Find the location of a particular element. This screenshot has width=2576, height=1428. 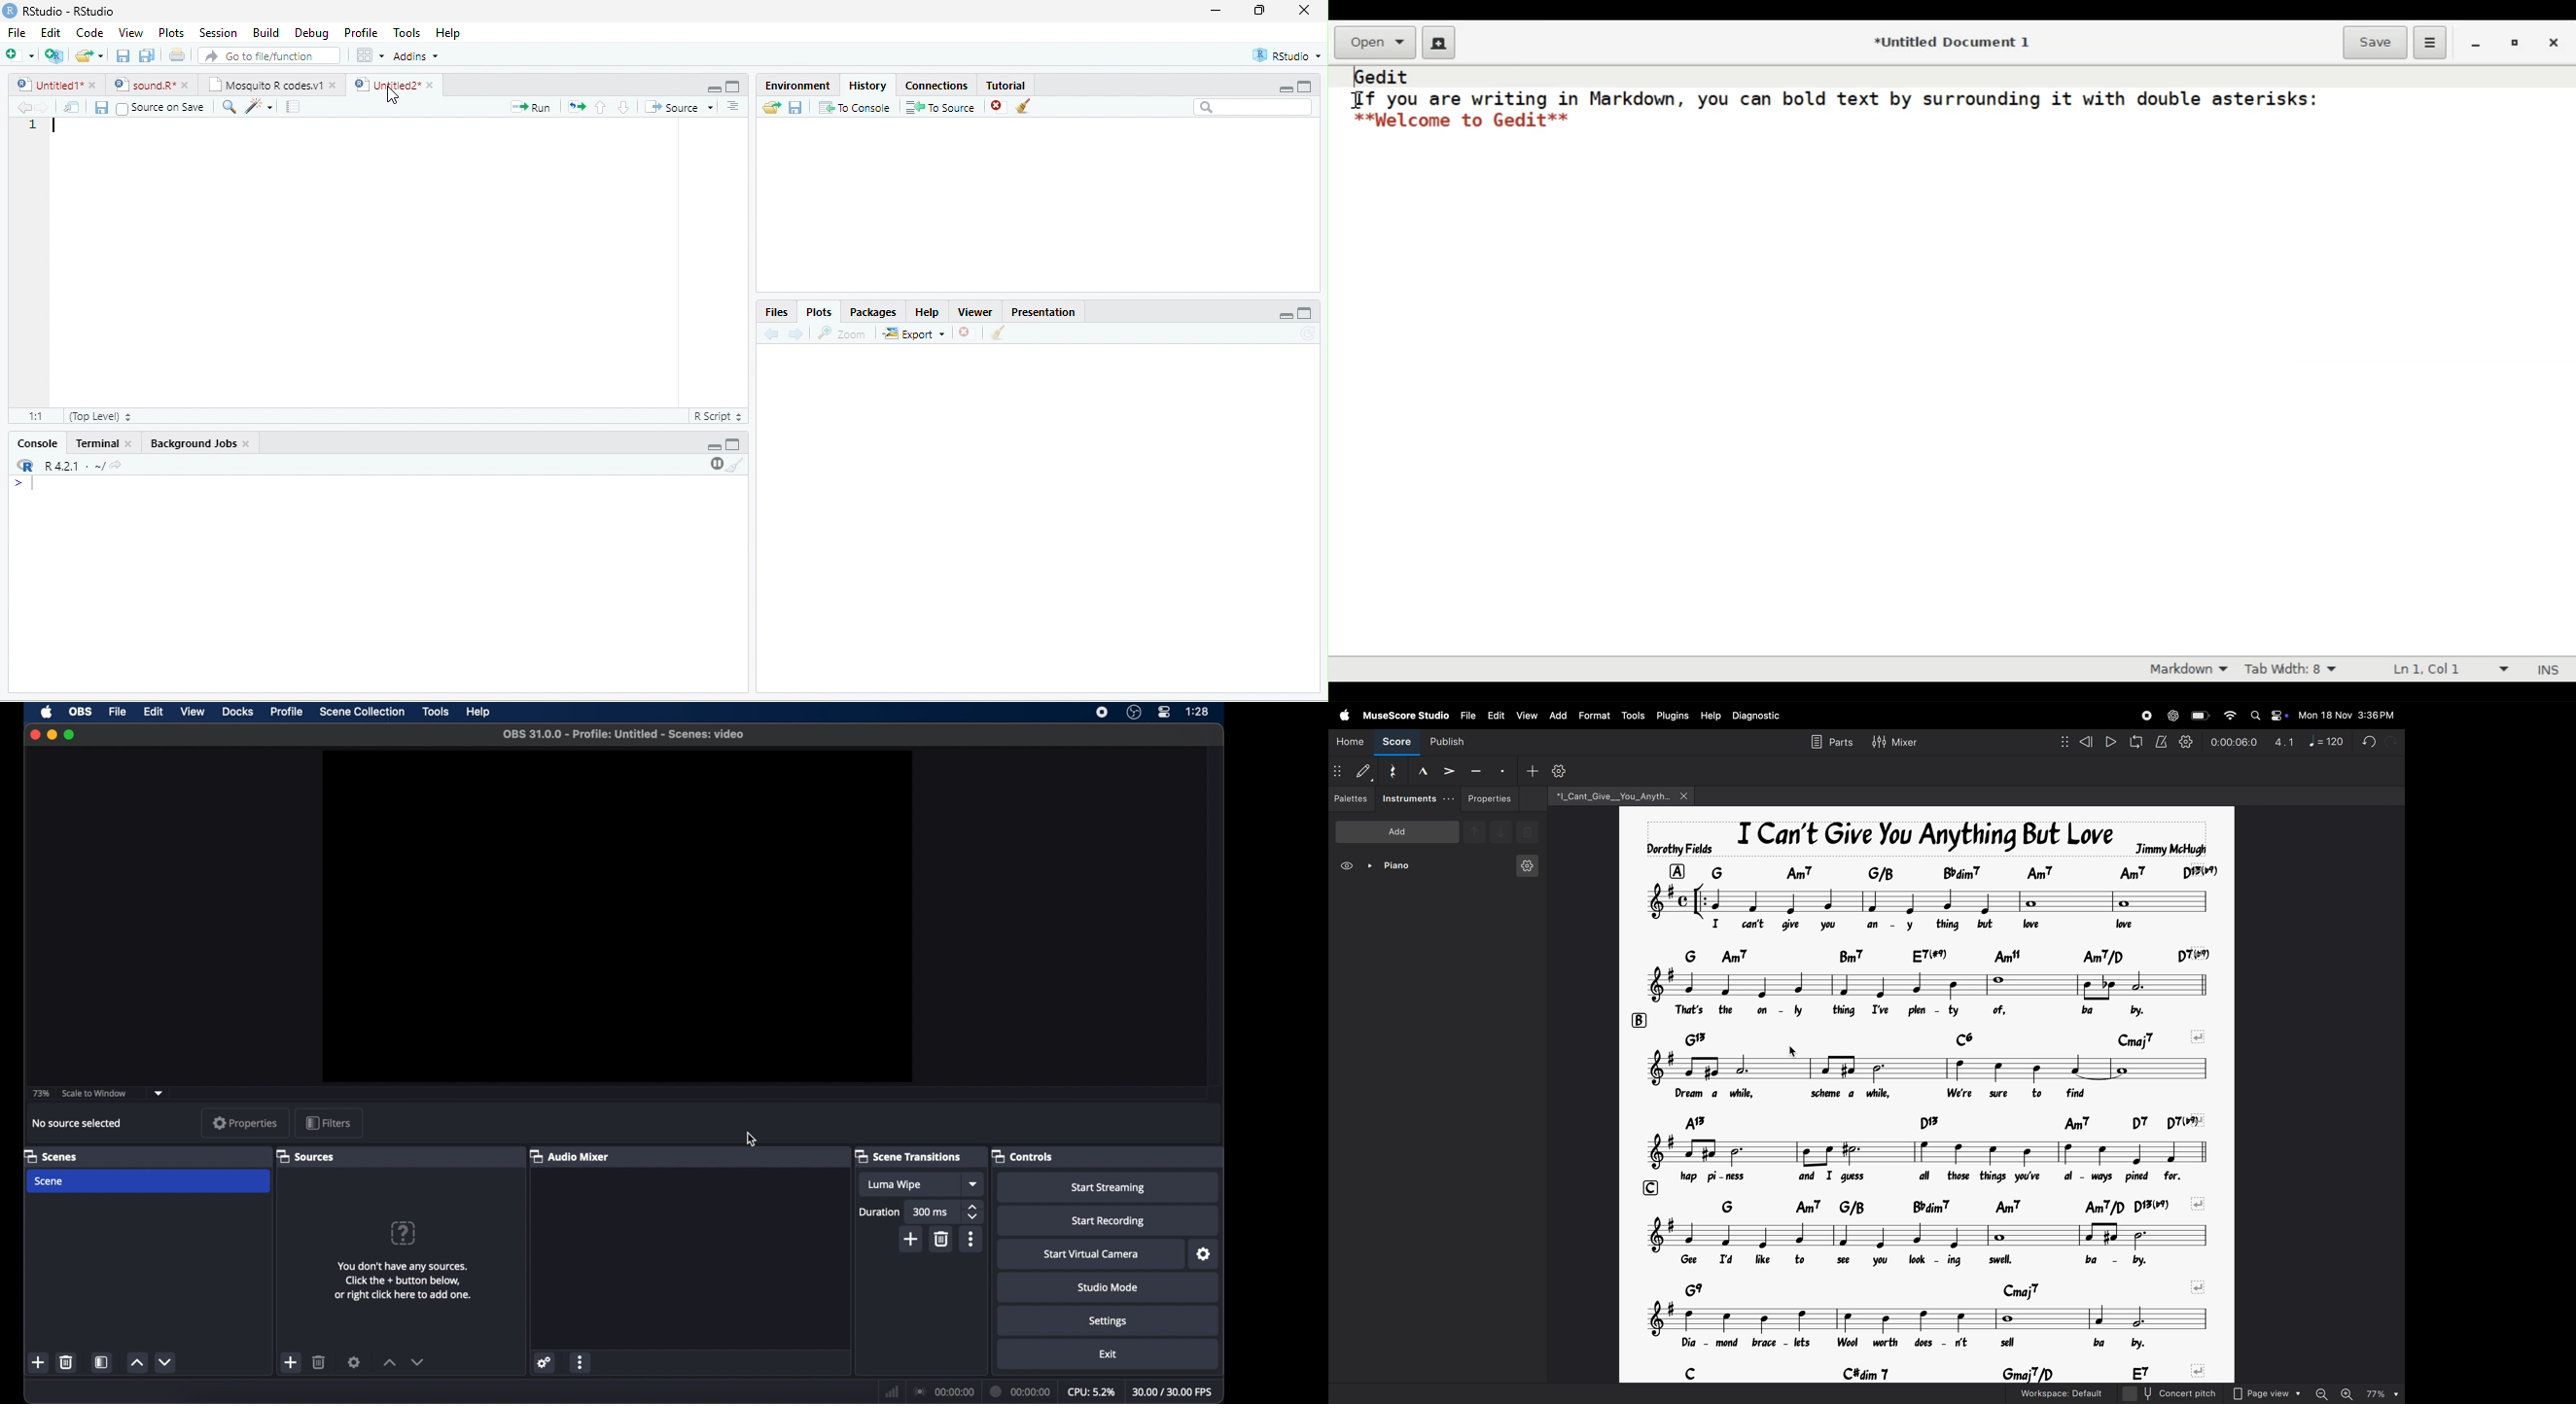

forward is located at coordinates (795, 334).